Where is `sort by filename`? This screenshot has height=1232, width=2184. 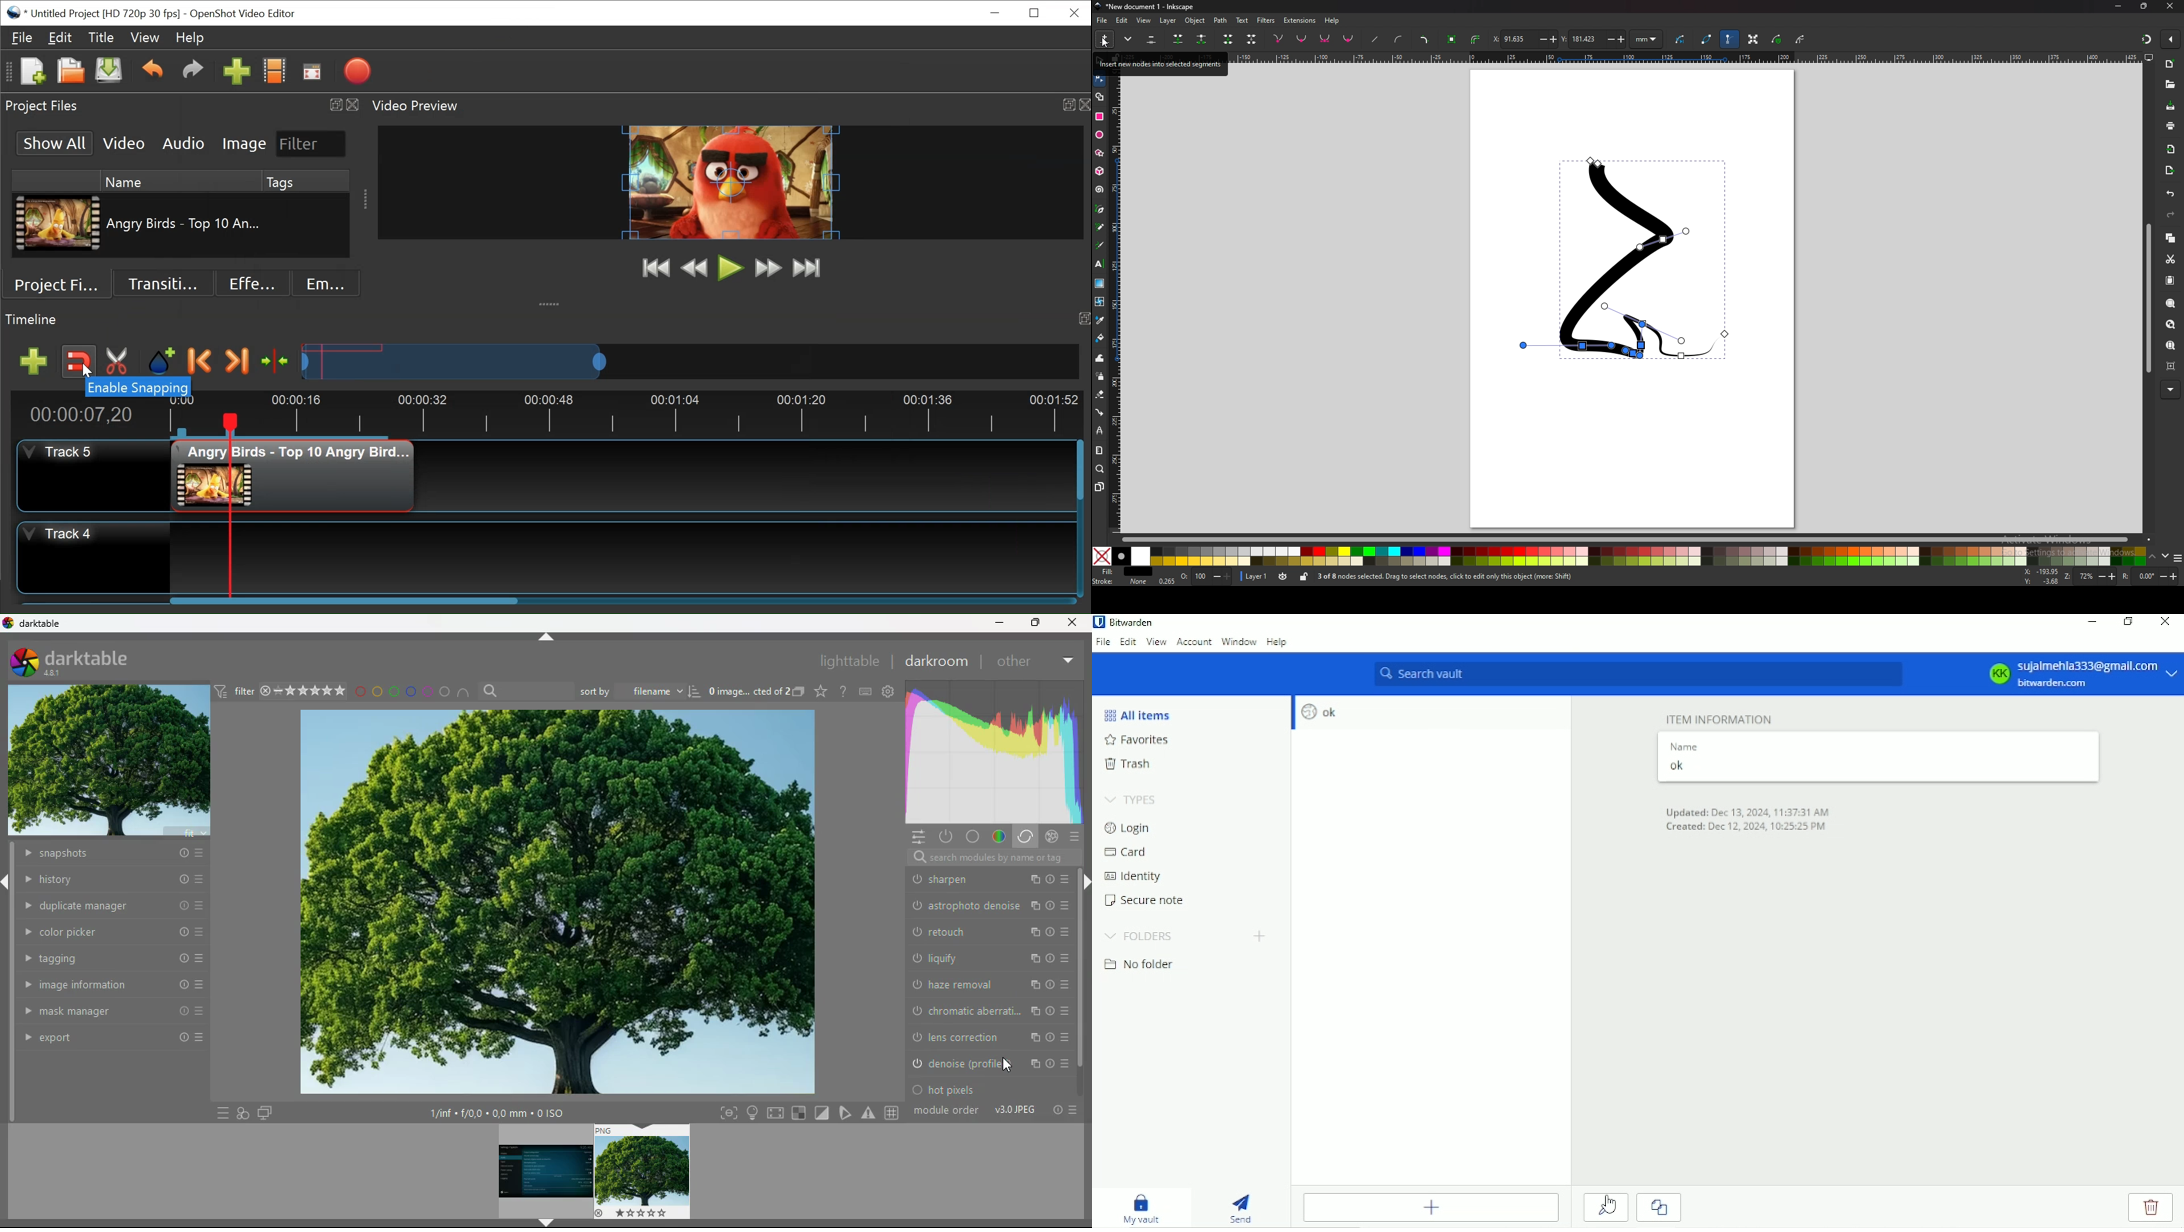
sort by filename is located at coordinates (630, 691).